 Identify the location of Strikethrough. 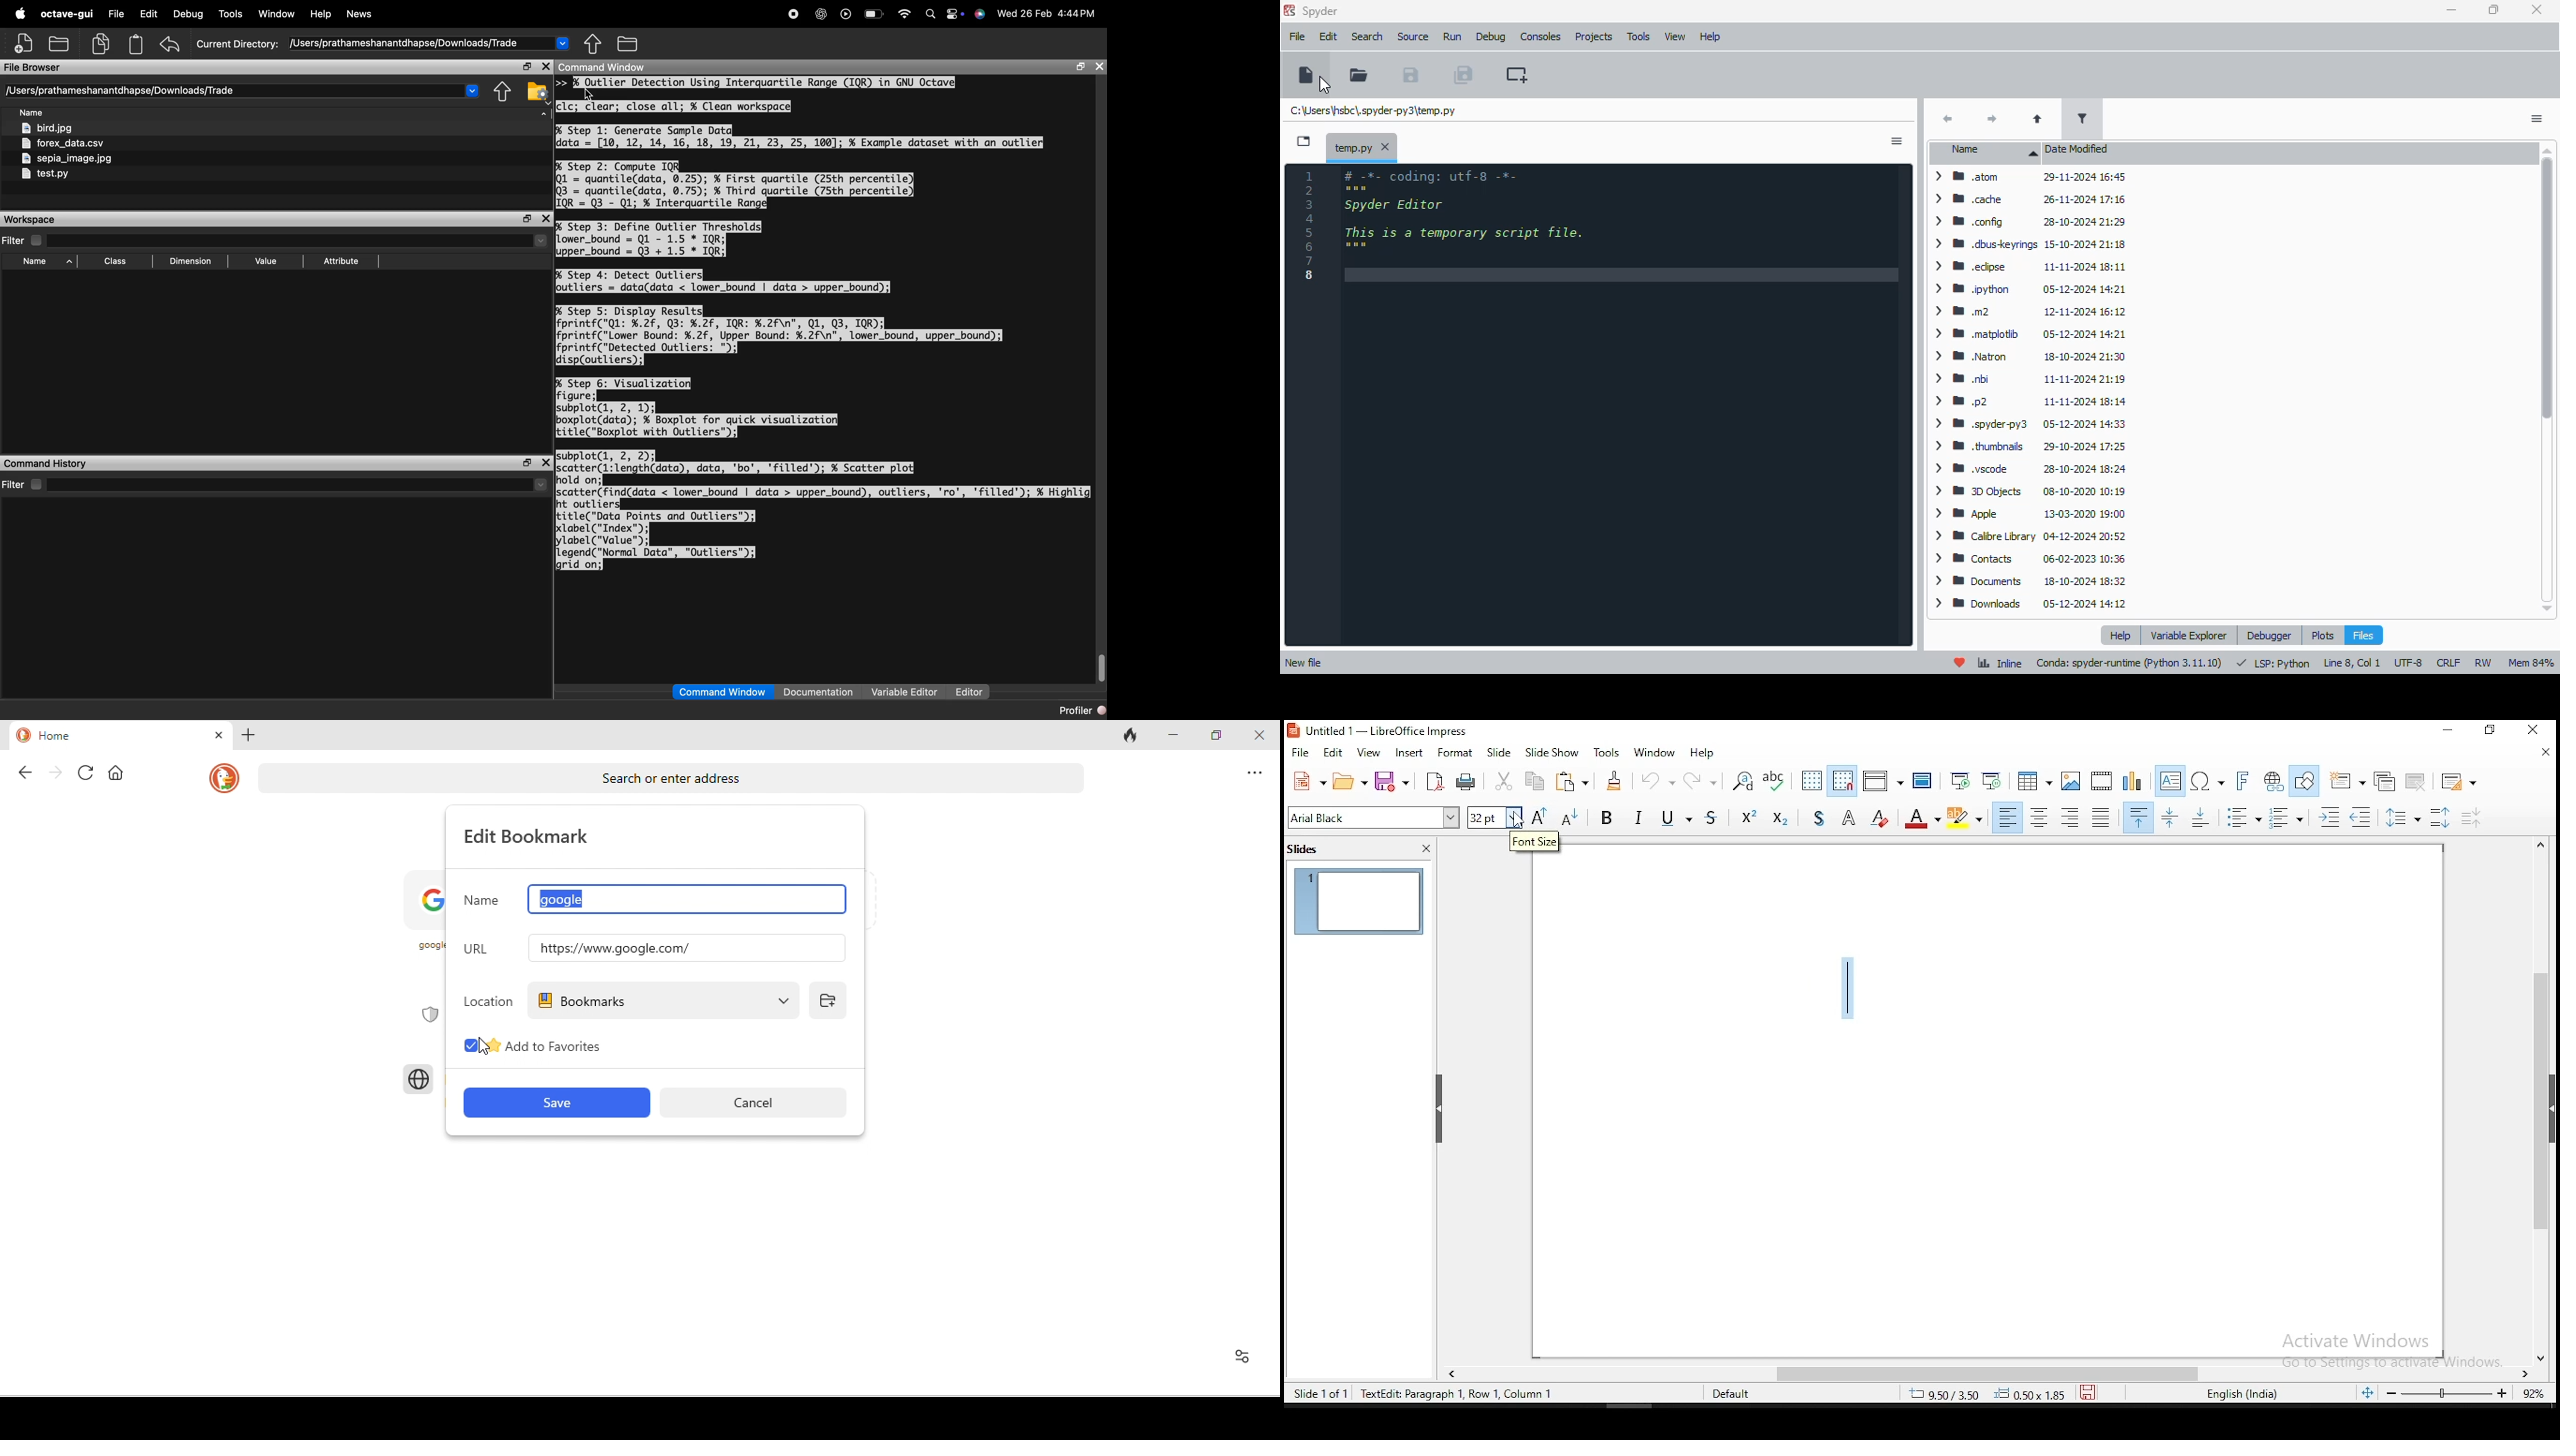
(1713, 815).